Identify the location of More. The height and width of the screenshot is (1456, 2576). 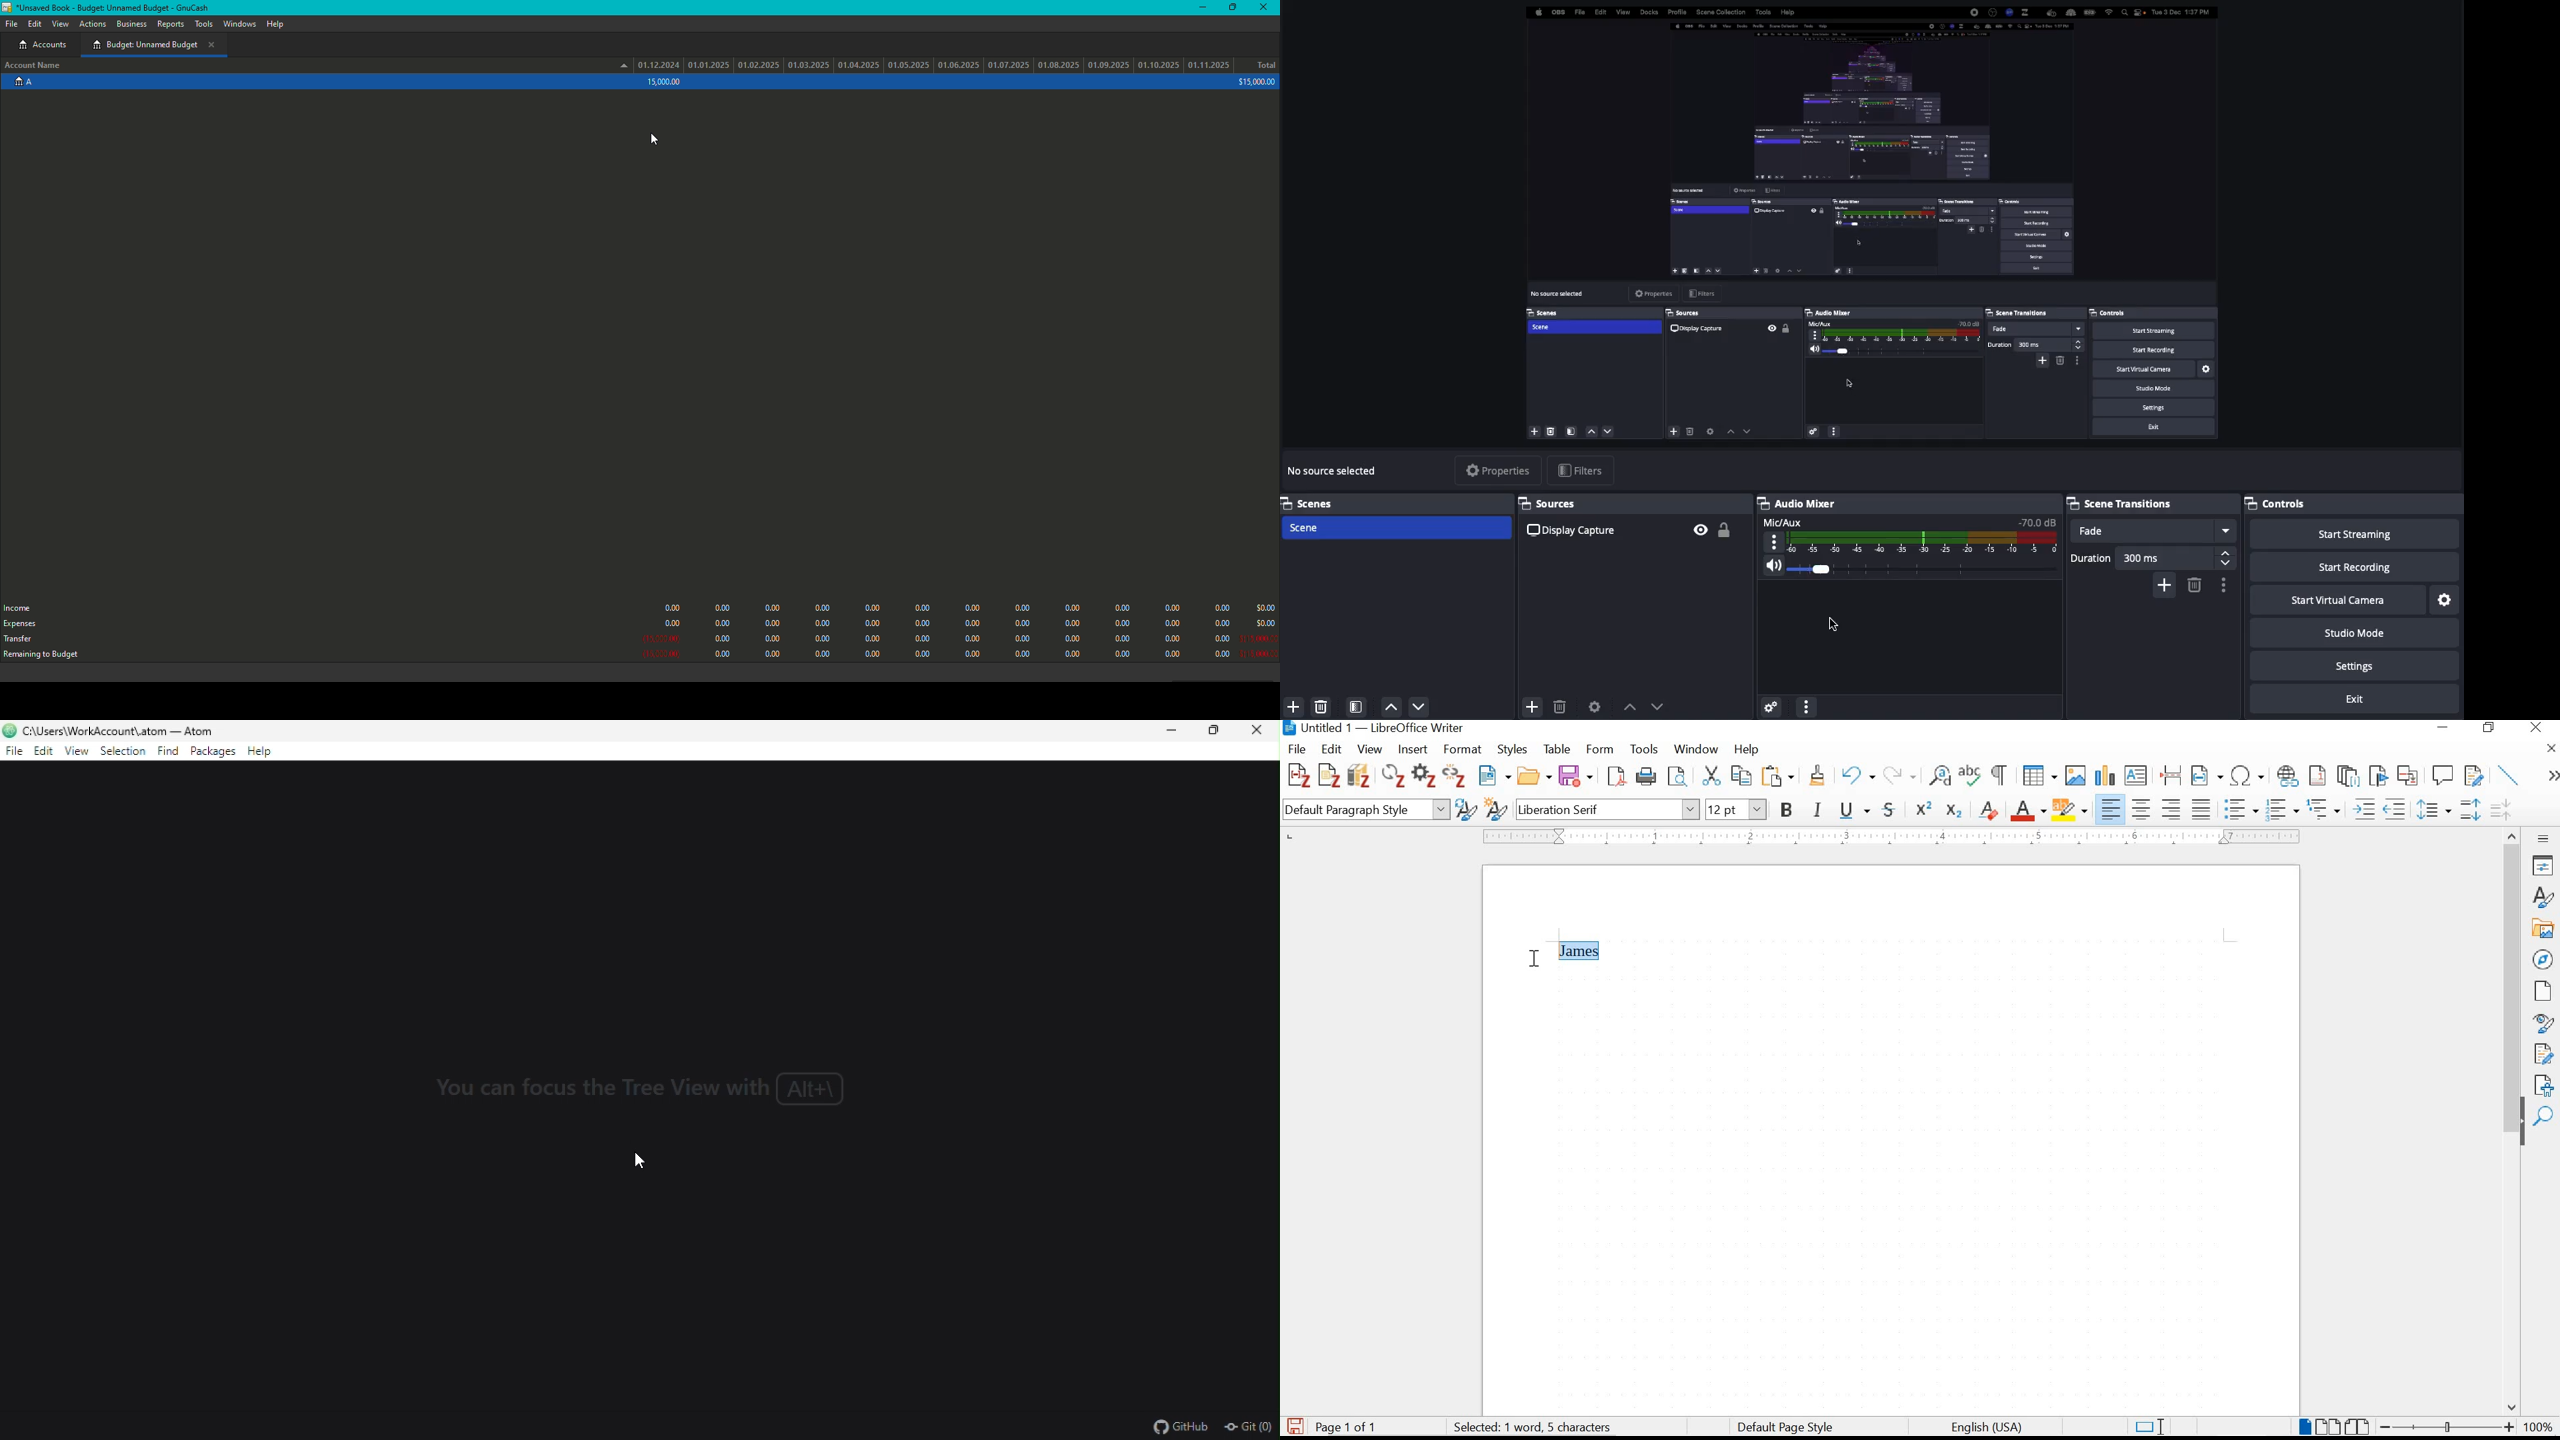
(1806, 705).